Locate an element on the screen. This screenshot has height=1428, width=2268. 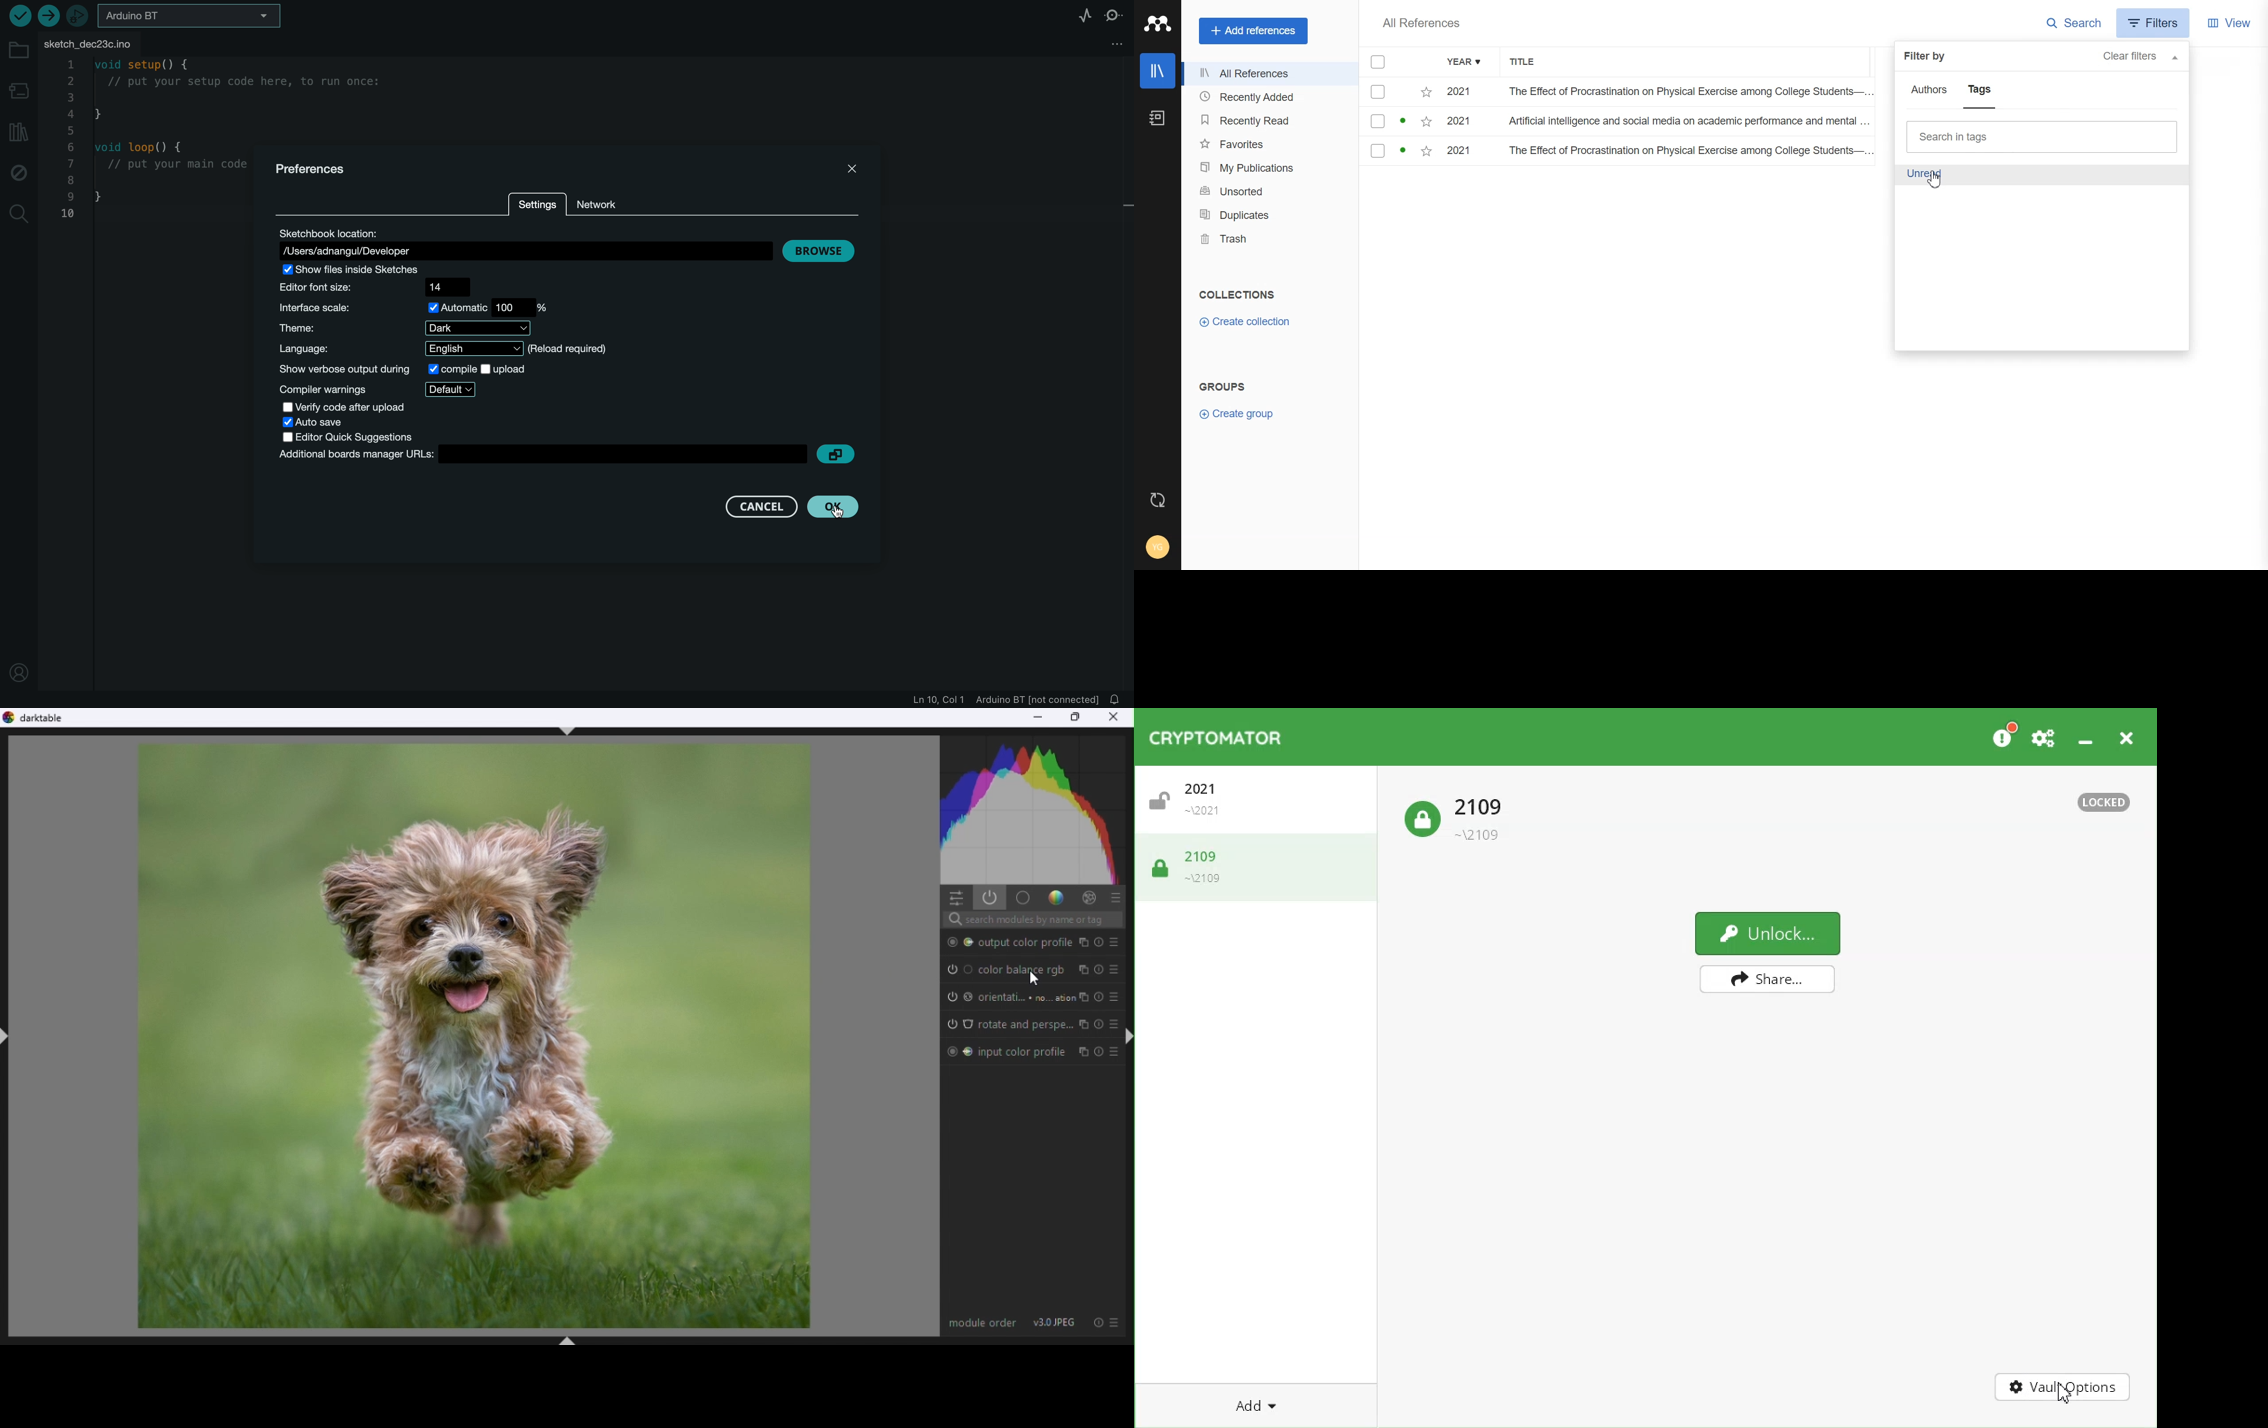
The Effect of Procrastination on Physical Exercise among College Students... is located at coordinates (1685, 93).